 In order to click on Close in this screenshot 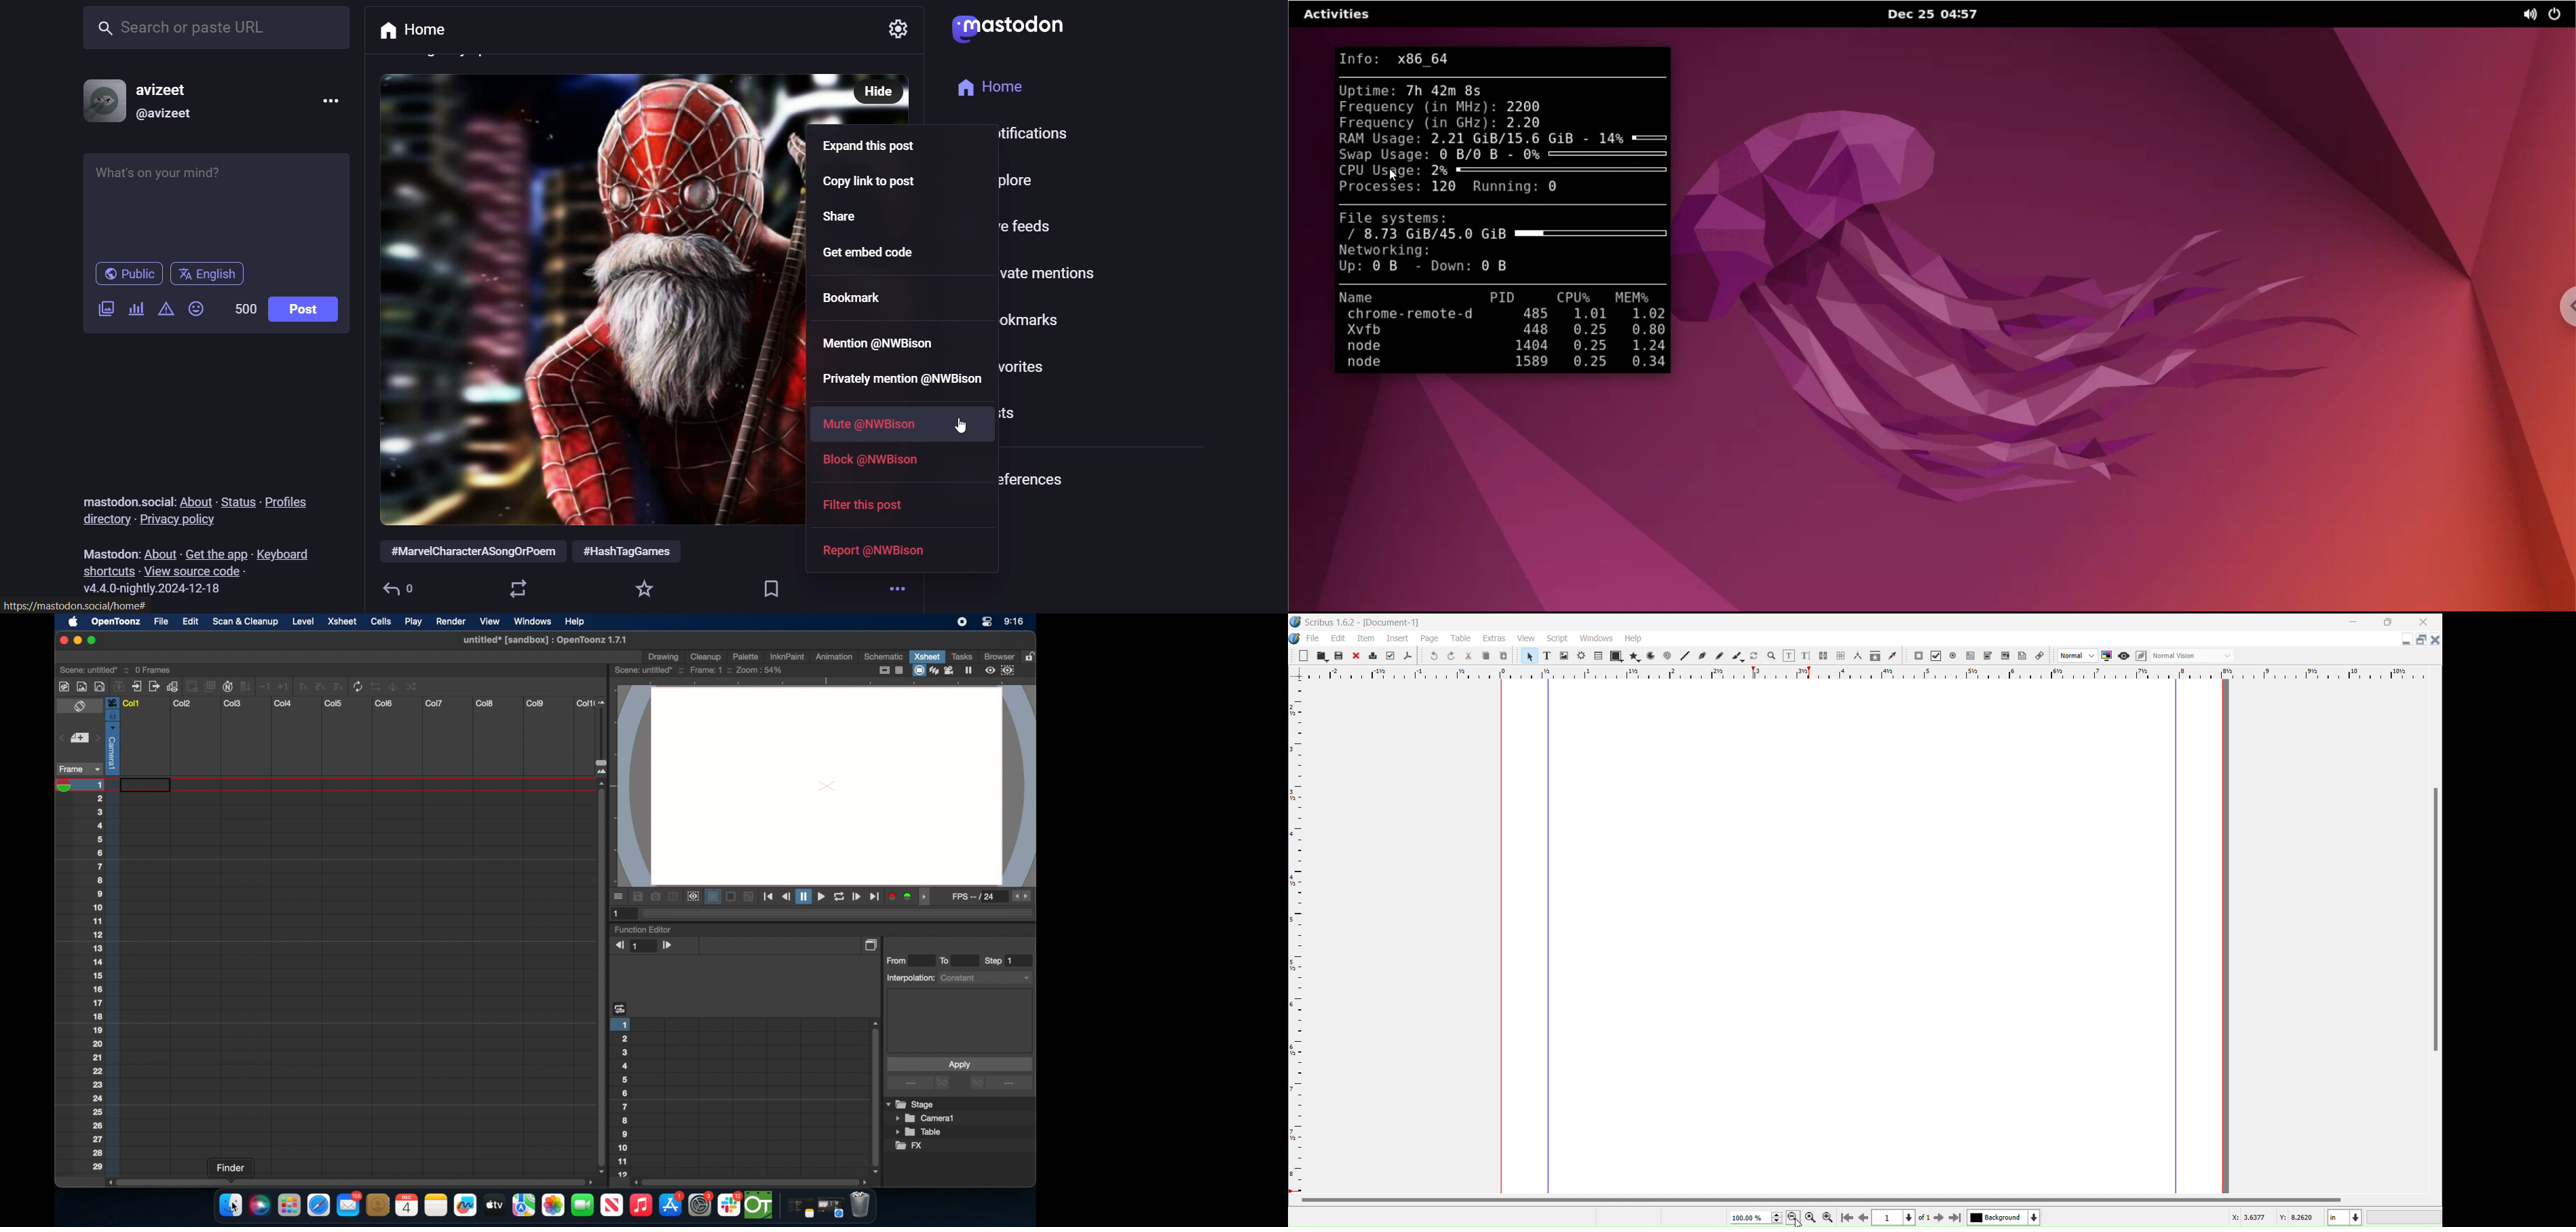, I will do `click(1355, 656)`.